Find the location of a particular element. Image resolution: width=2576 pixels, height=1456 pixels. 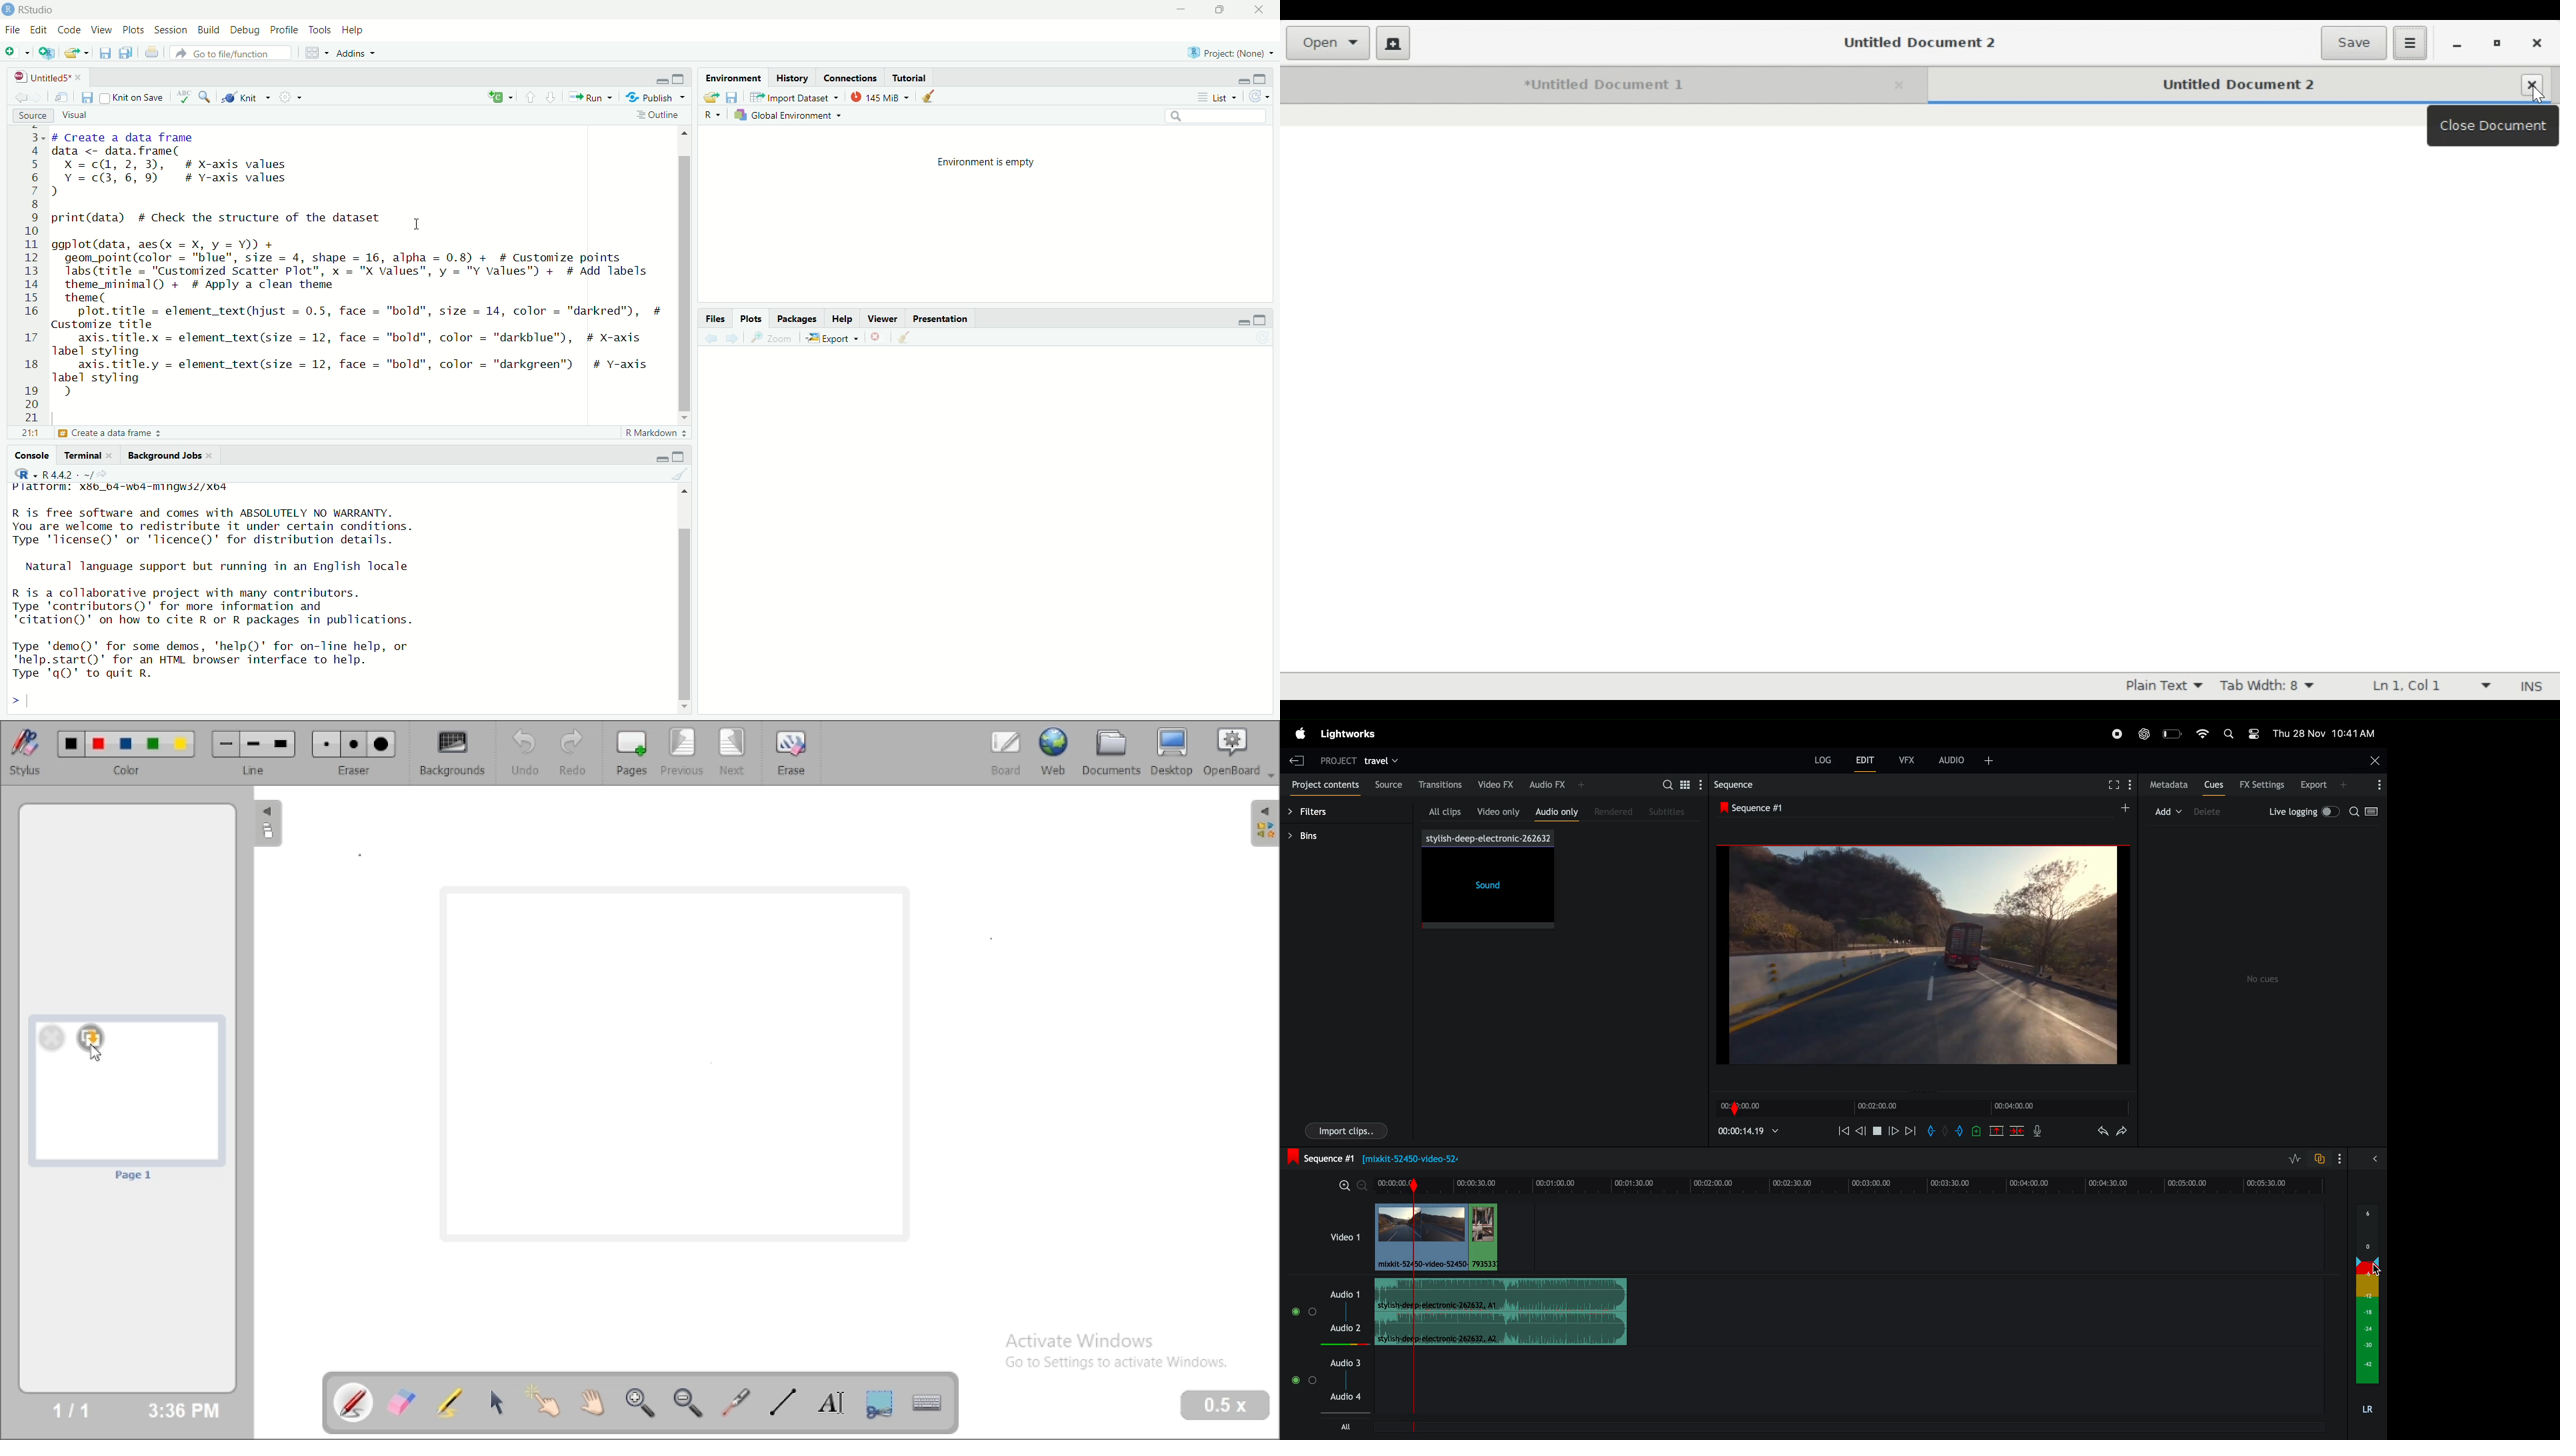

Plots is located at coordinates (135, 31).